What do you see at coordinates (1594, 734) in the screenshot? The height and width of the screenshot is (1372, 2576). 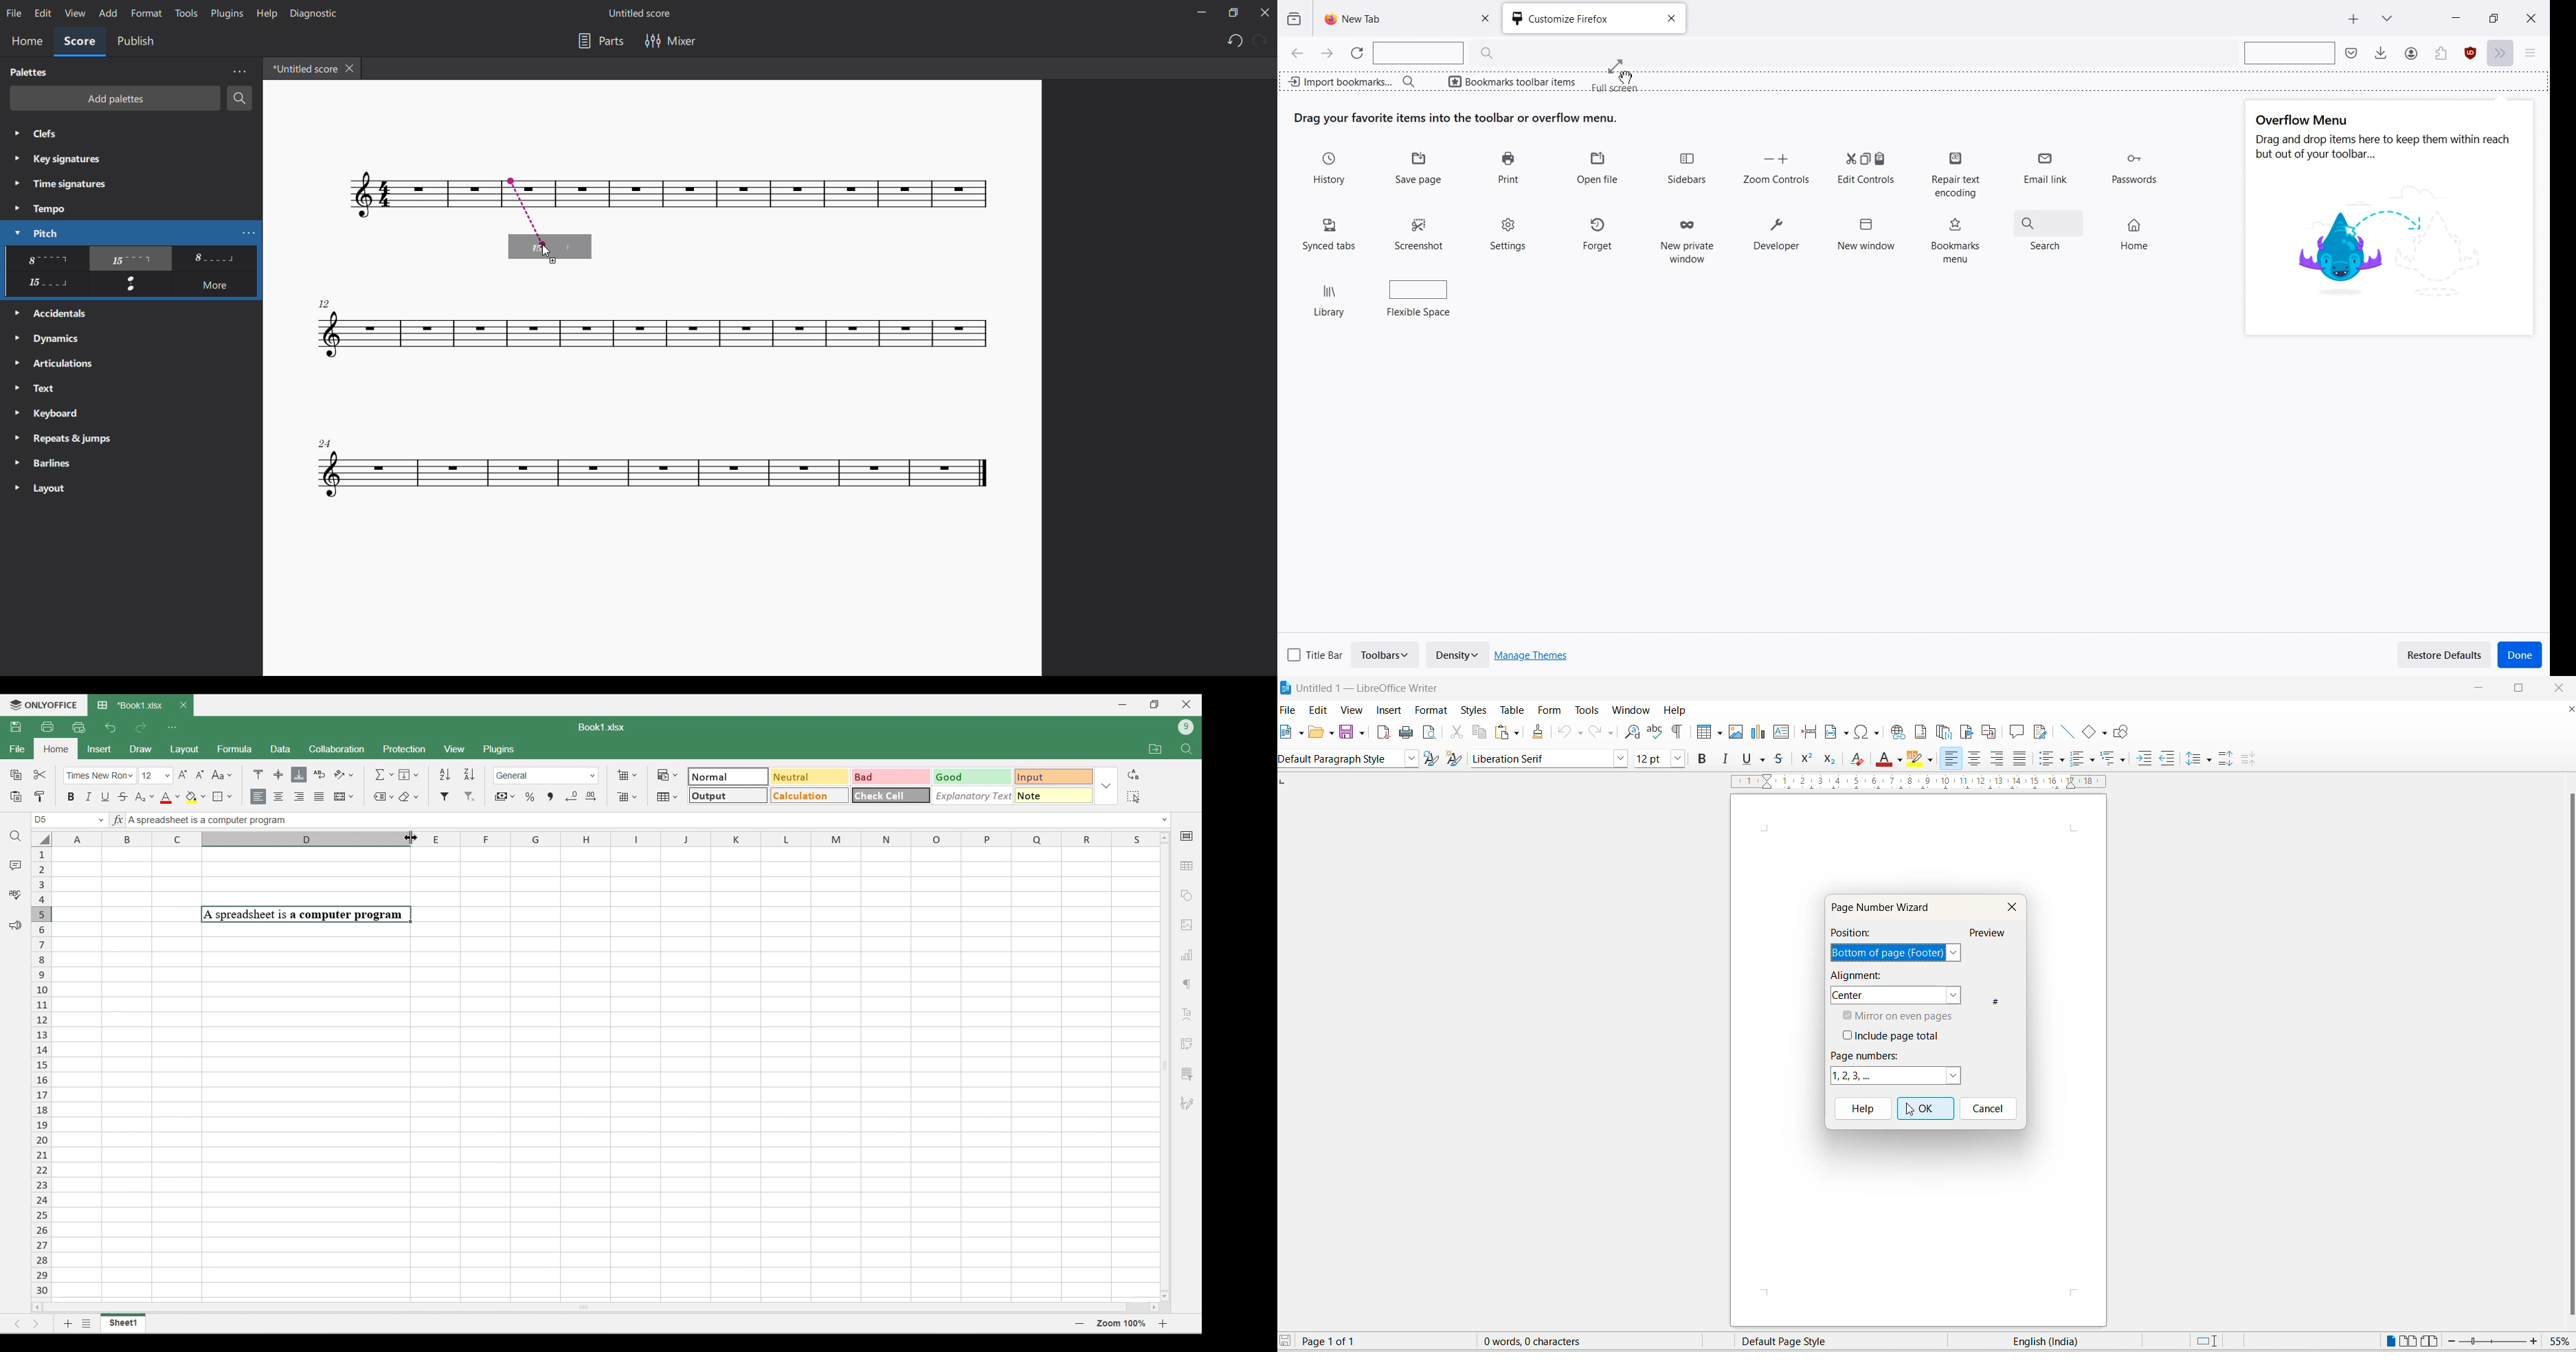 I see `redo` at bounding box center [1594, 734].